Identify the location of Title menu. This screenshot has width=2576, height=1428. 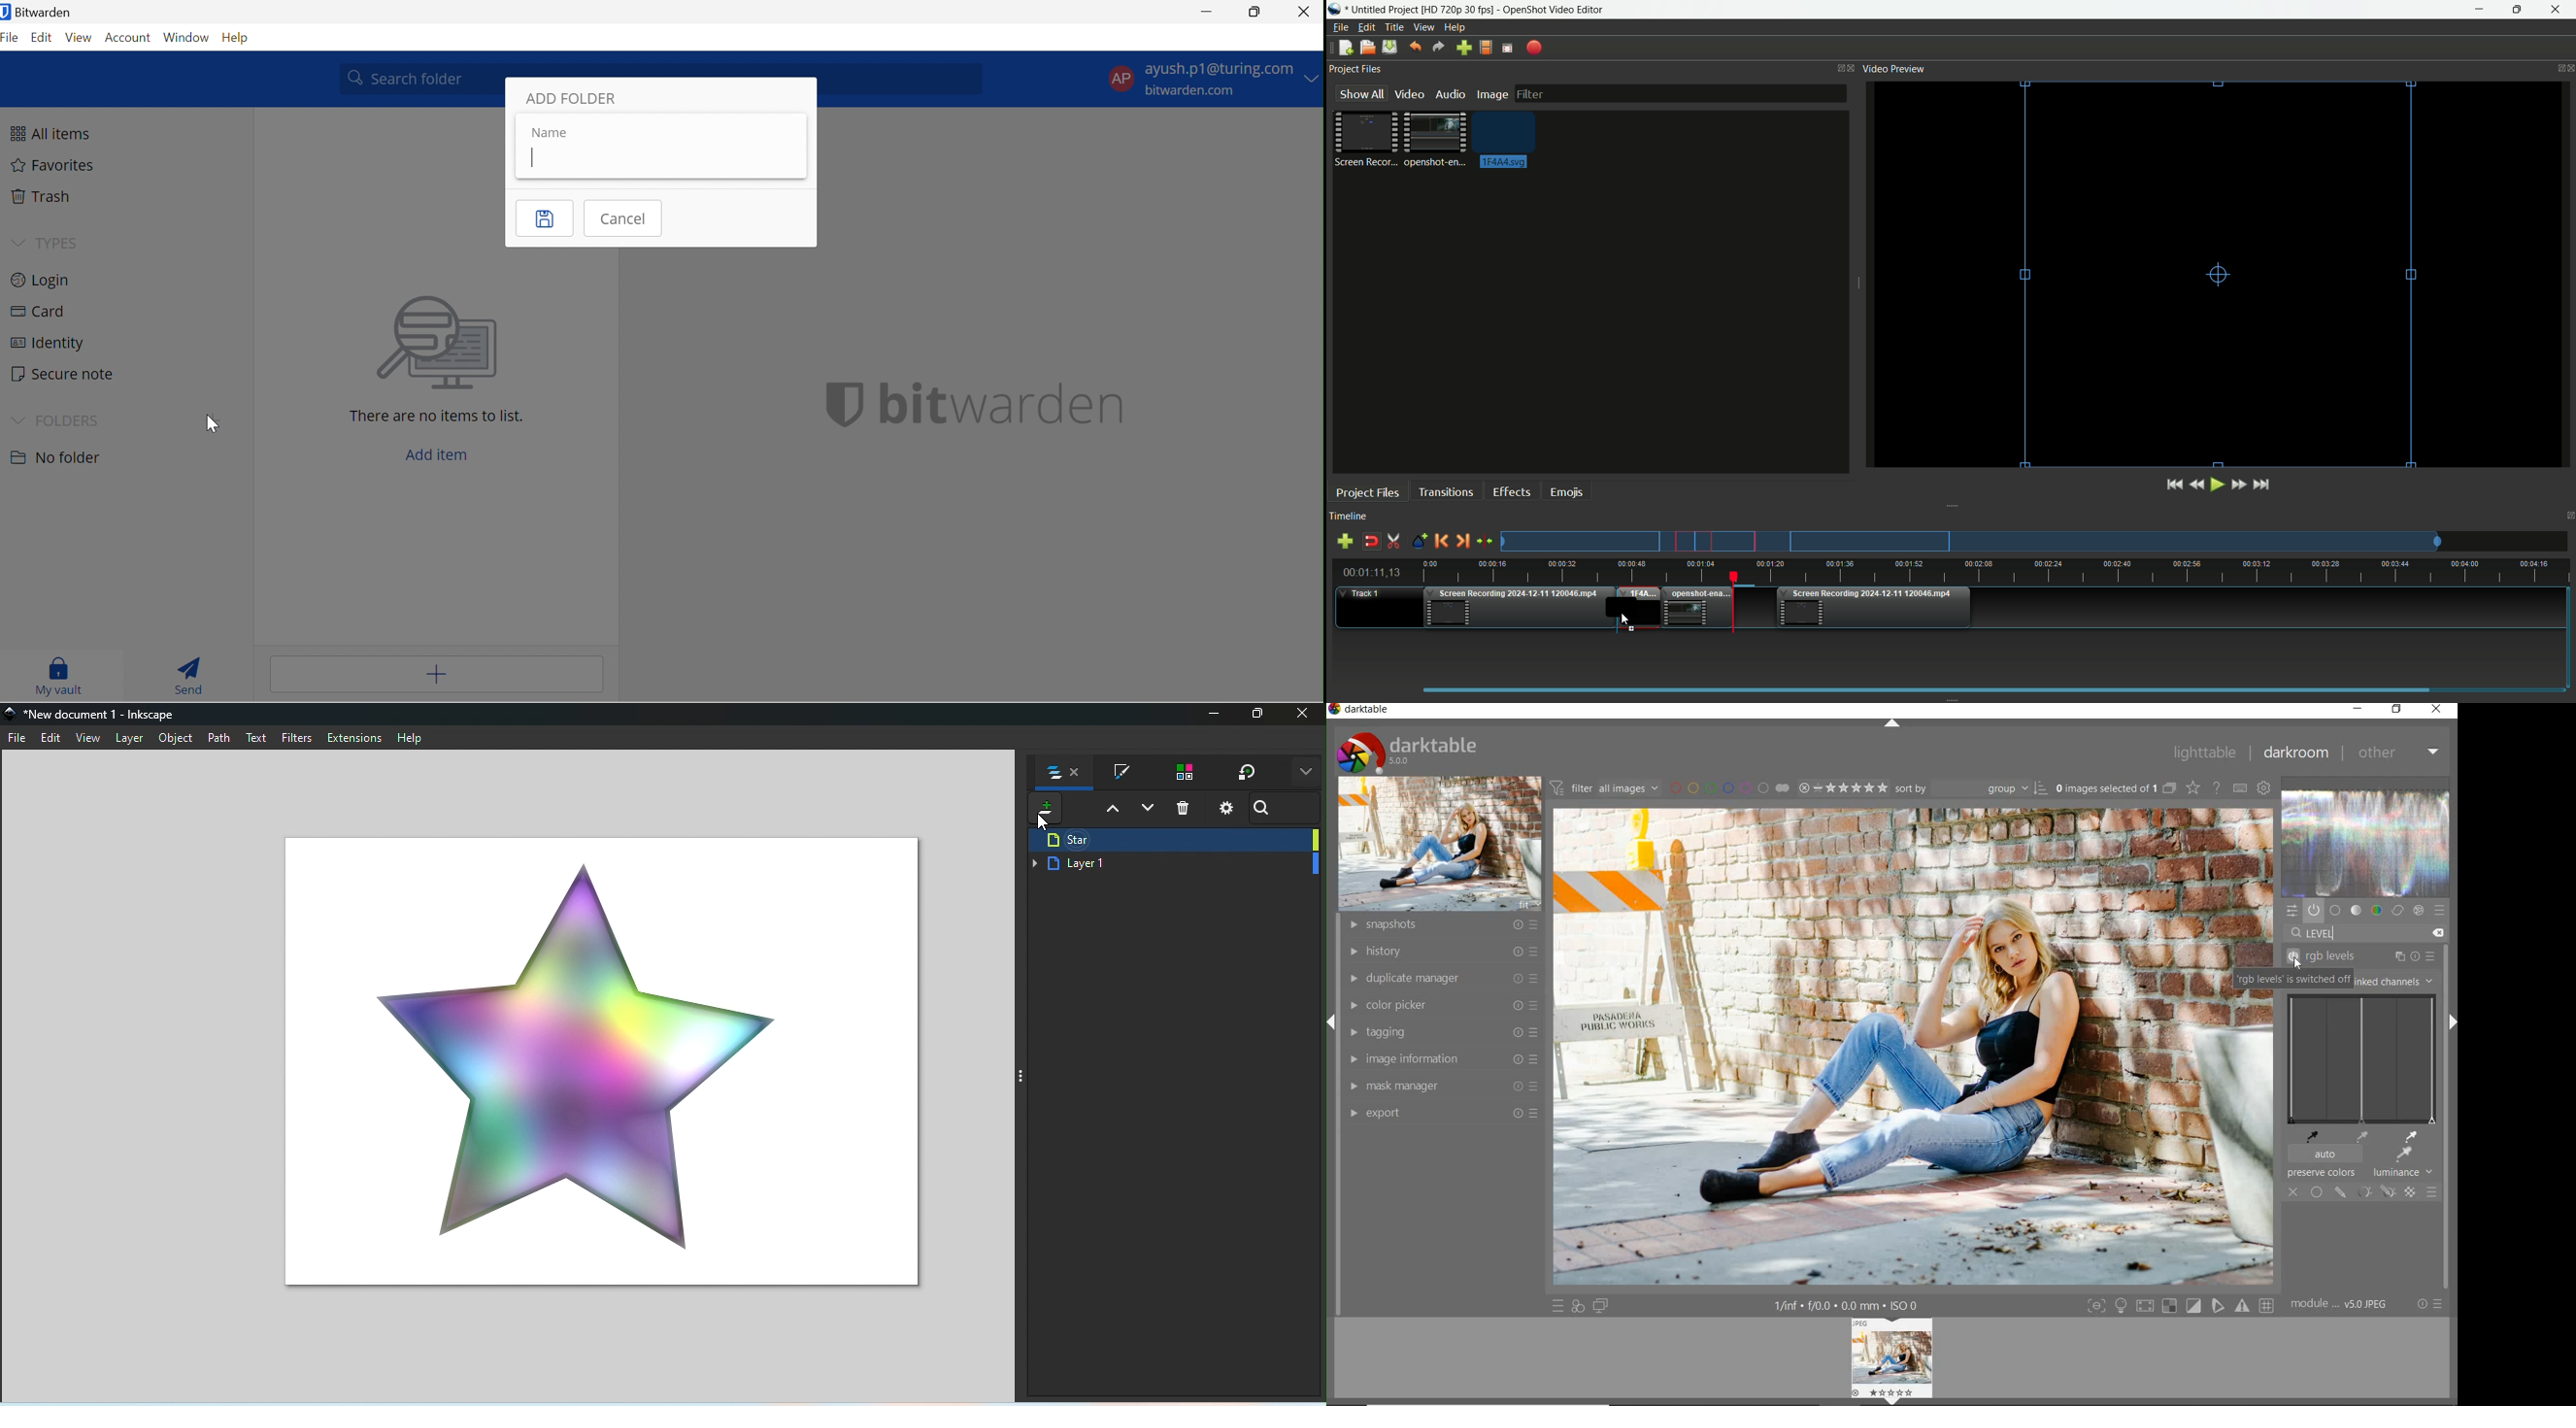
(1391, 29).